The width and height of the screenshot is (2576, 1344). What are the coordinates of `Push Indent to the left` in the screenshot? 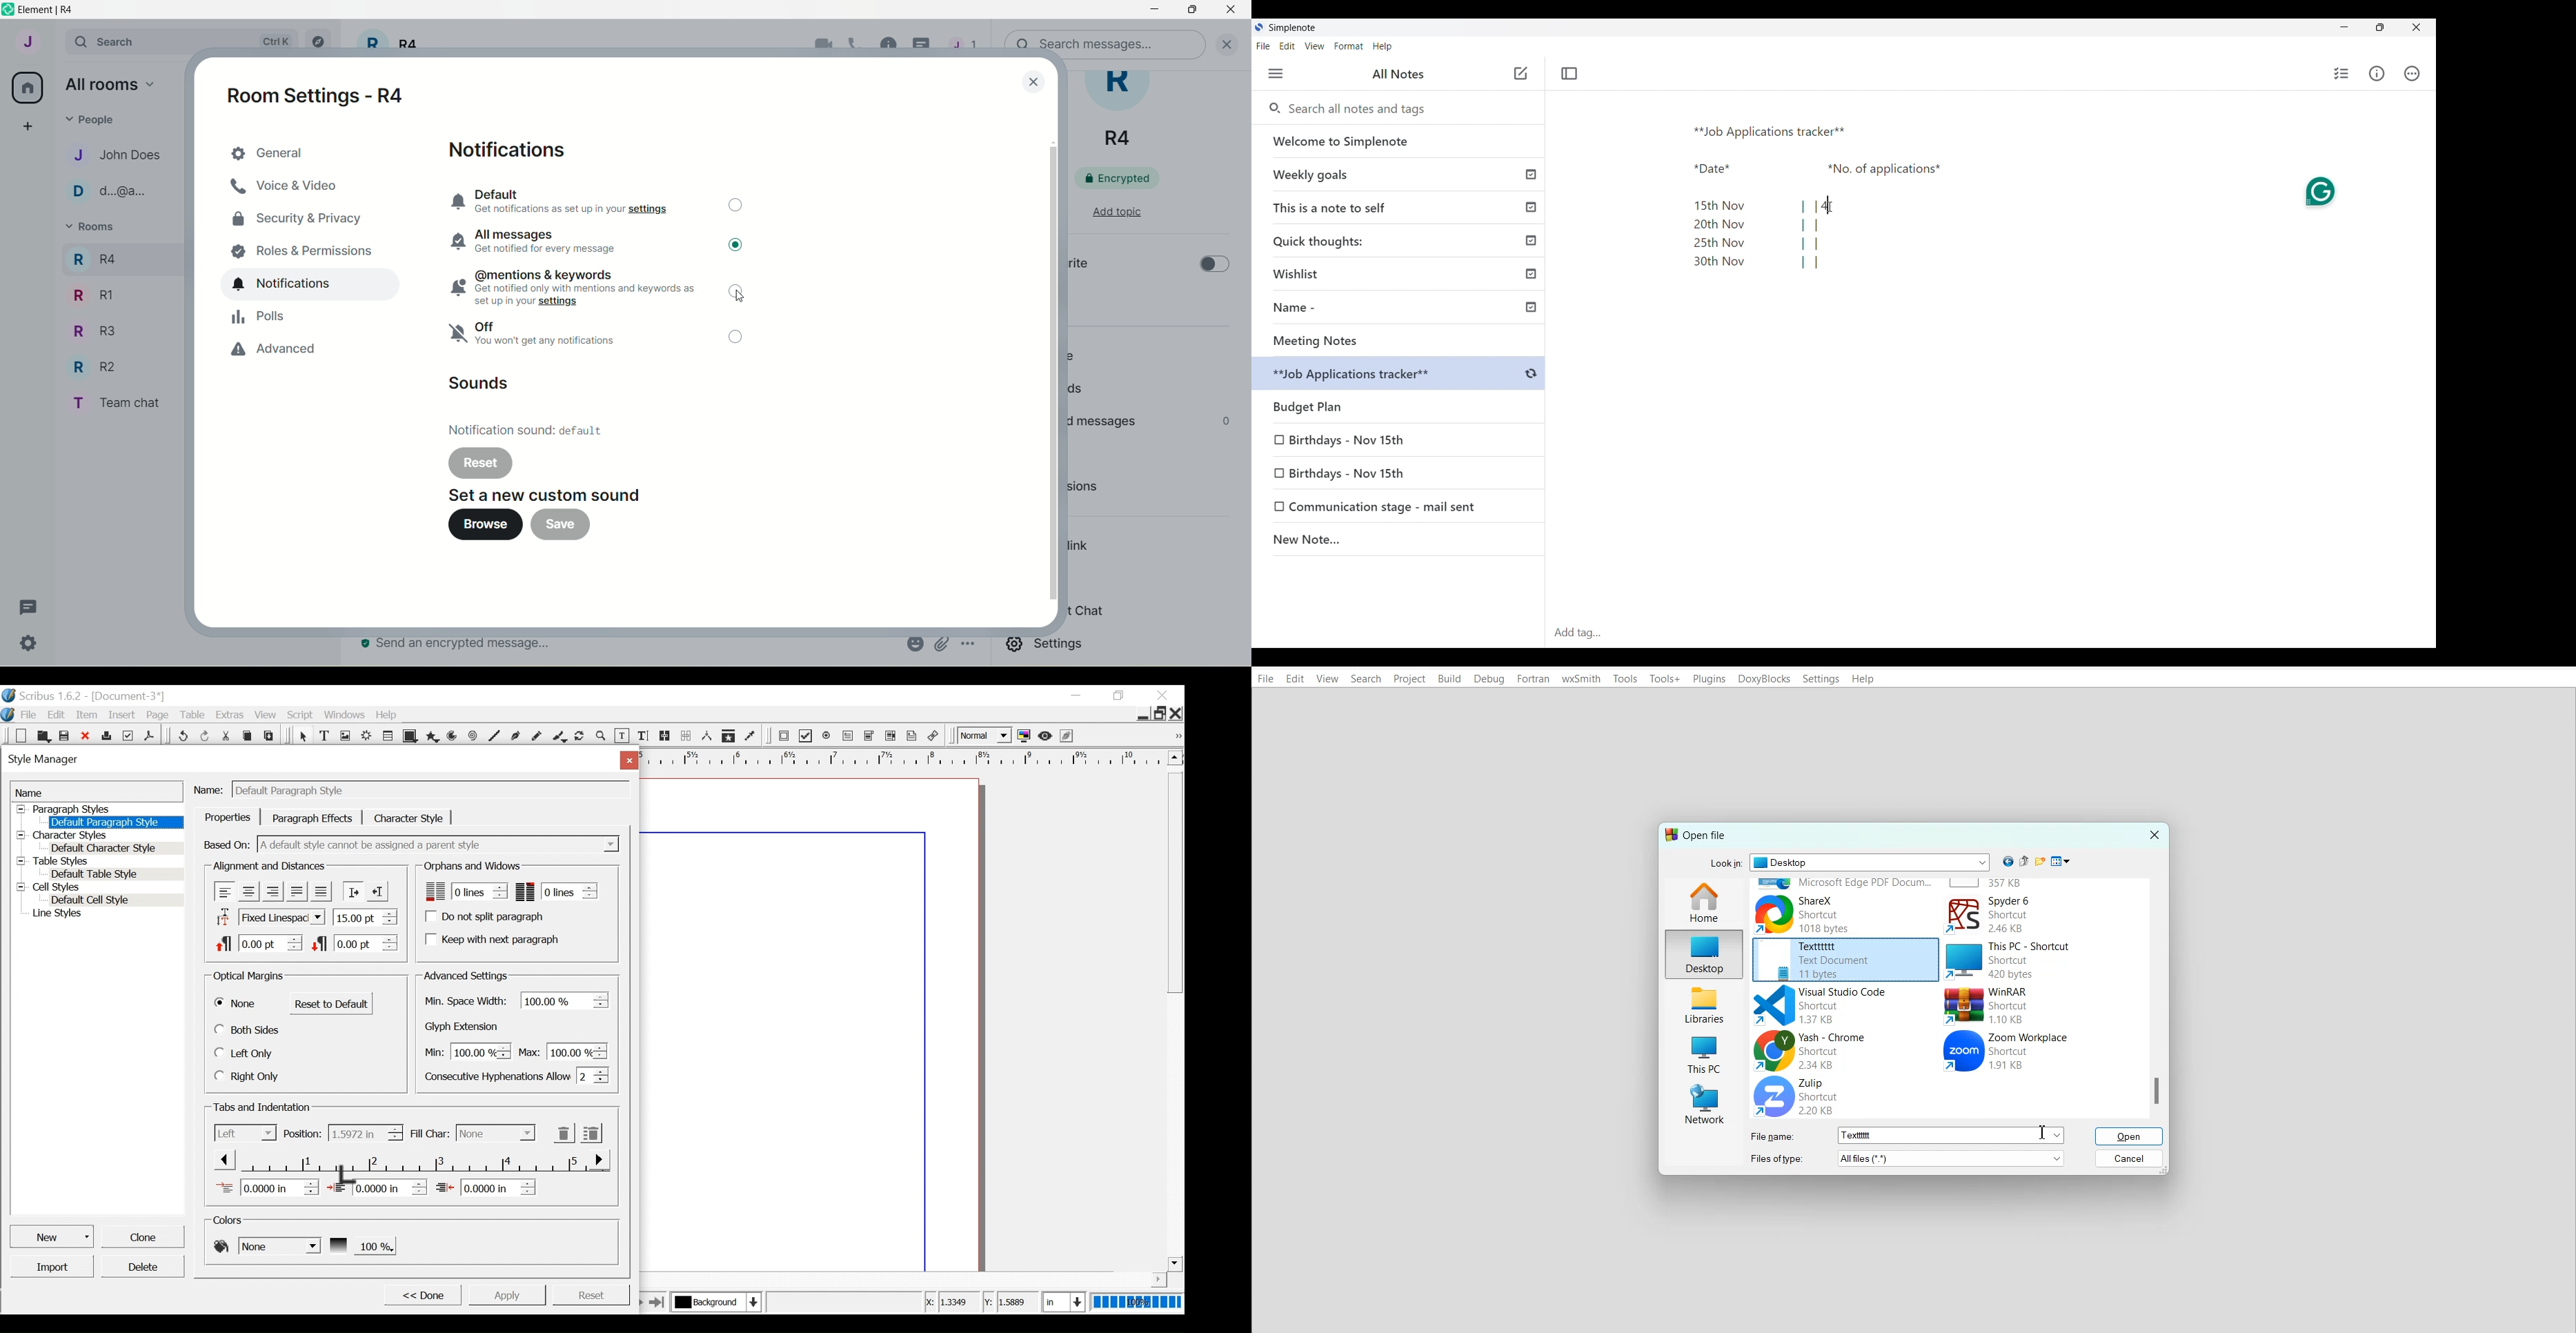 It's located at (377, 890).